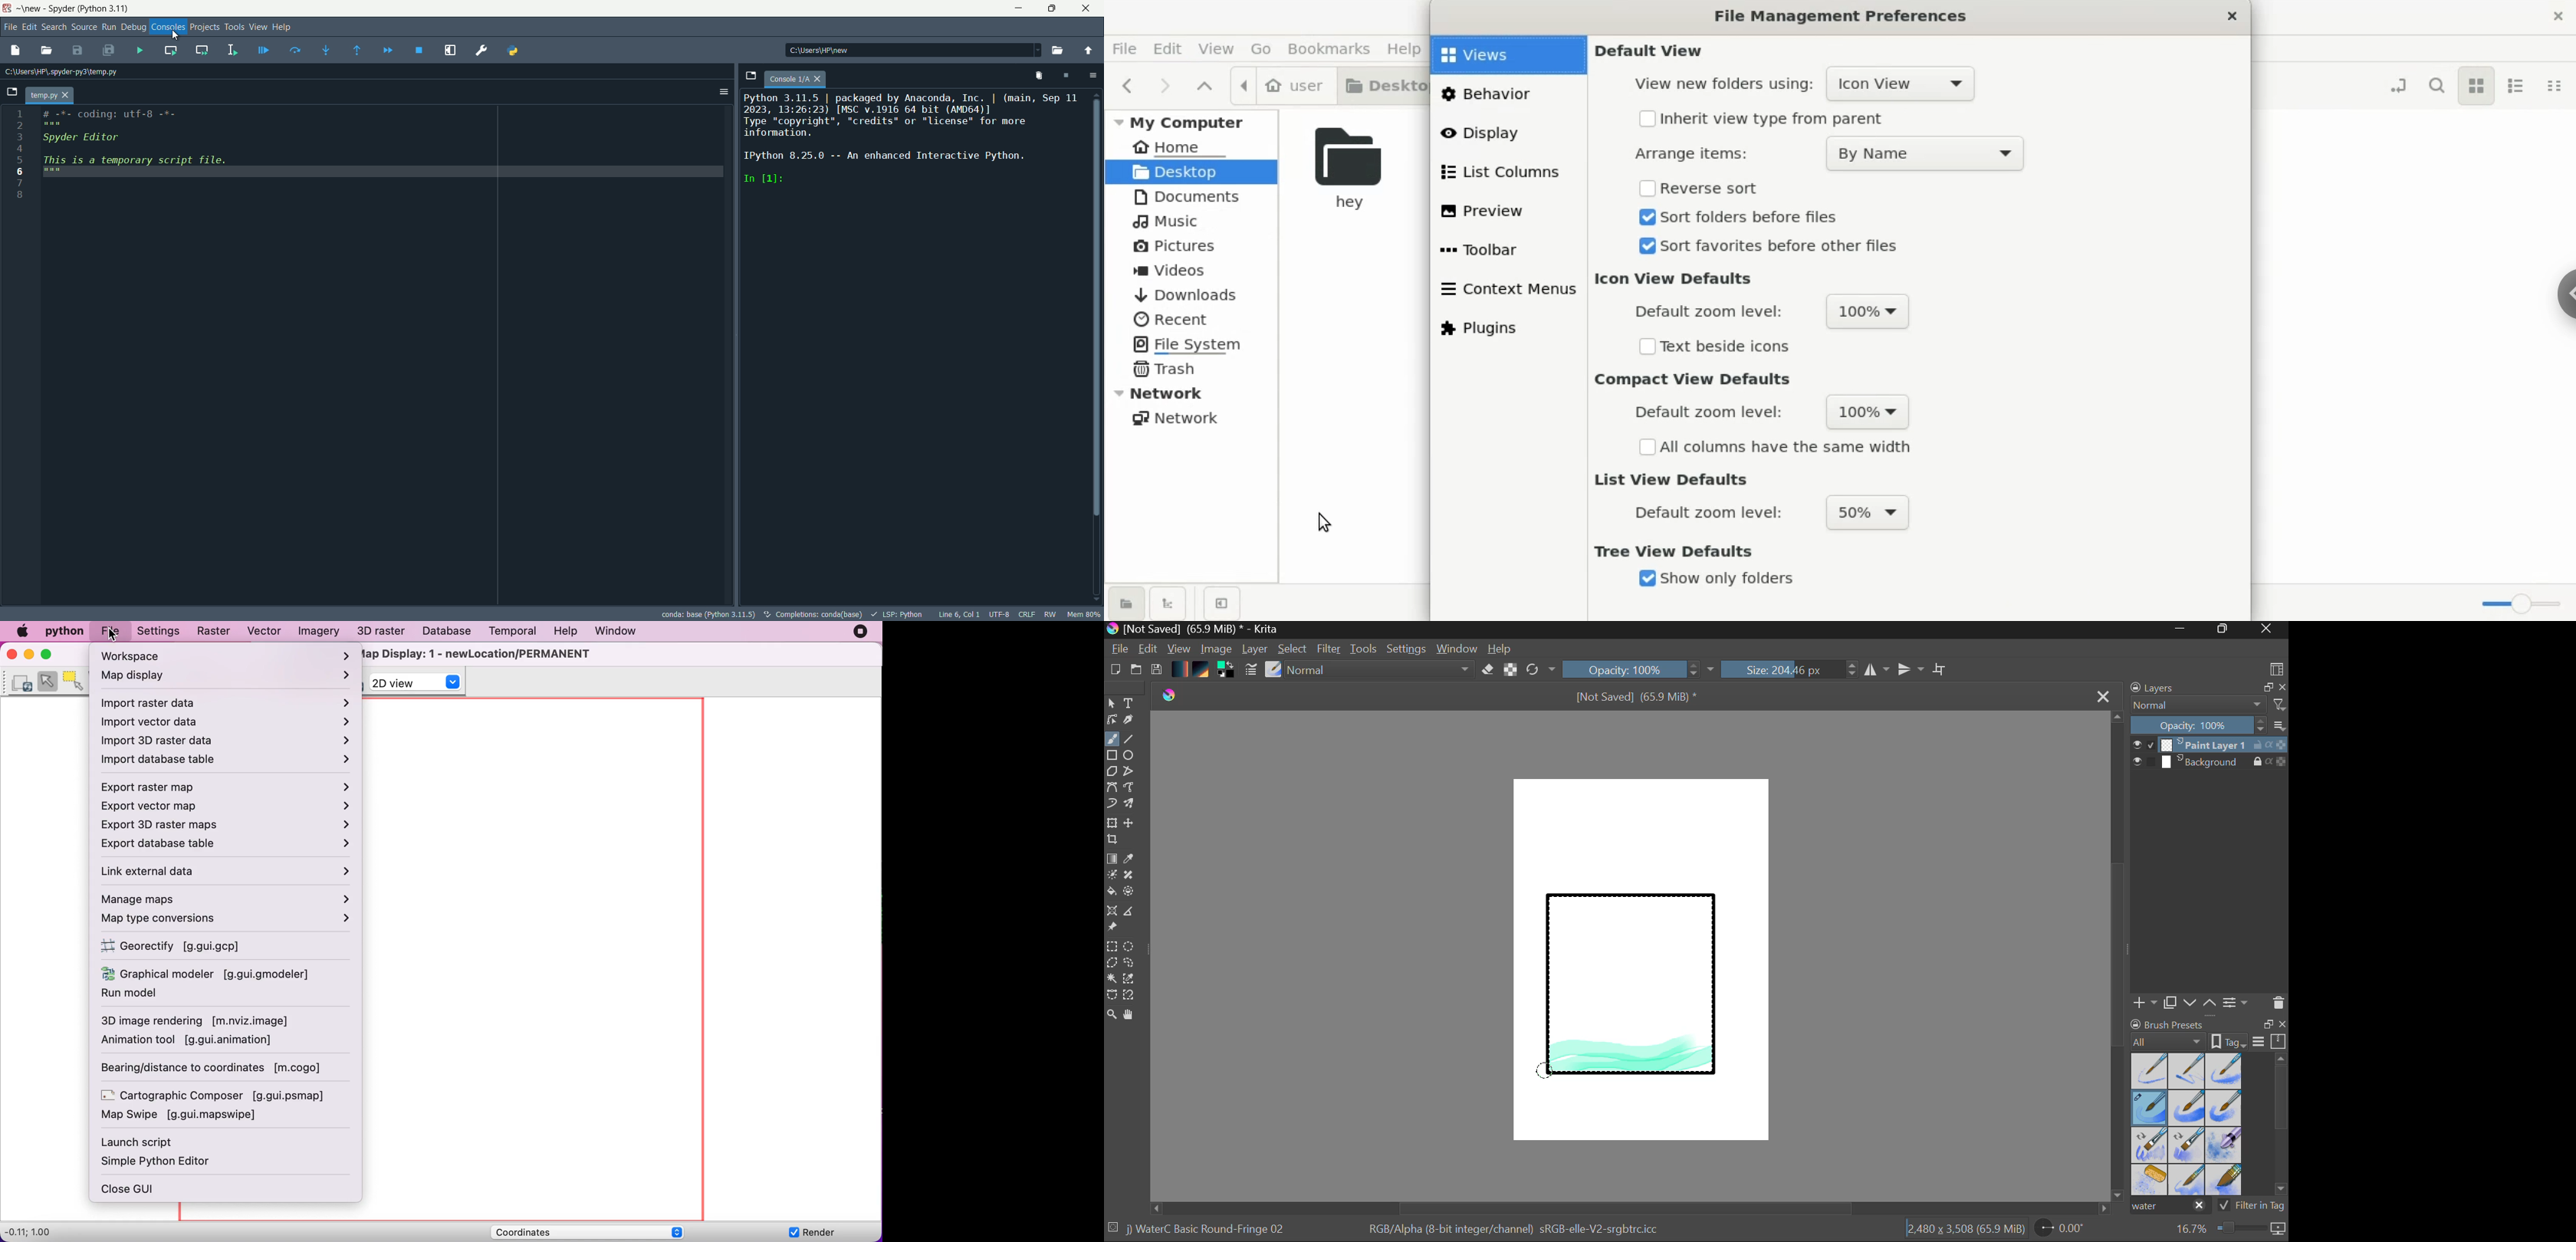 The image size is (2576, 1260). What do you see at coordinates (2171, 1003) in the screenshot?
I see `Copy Layer` at bounding box center [2171, 1003].